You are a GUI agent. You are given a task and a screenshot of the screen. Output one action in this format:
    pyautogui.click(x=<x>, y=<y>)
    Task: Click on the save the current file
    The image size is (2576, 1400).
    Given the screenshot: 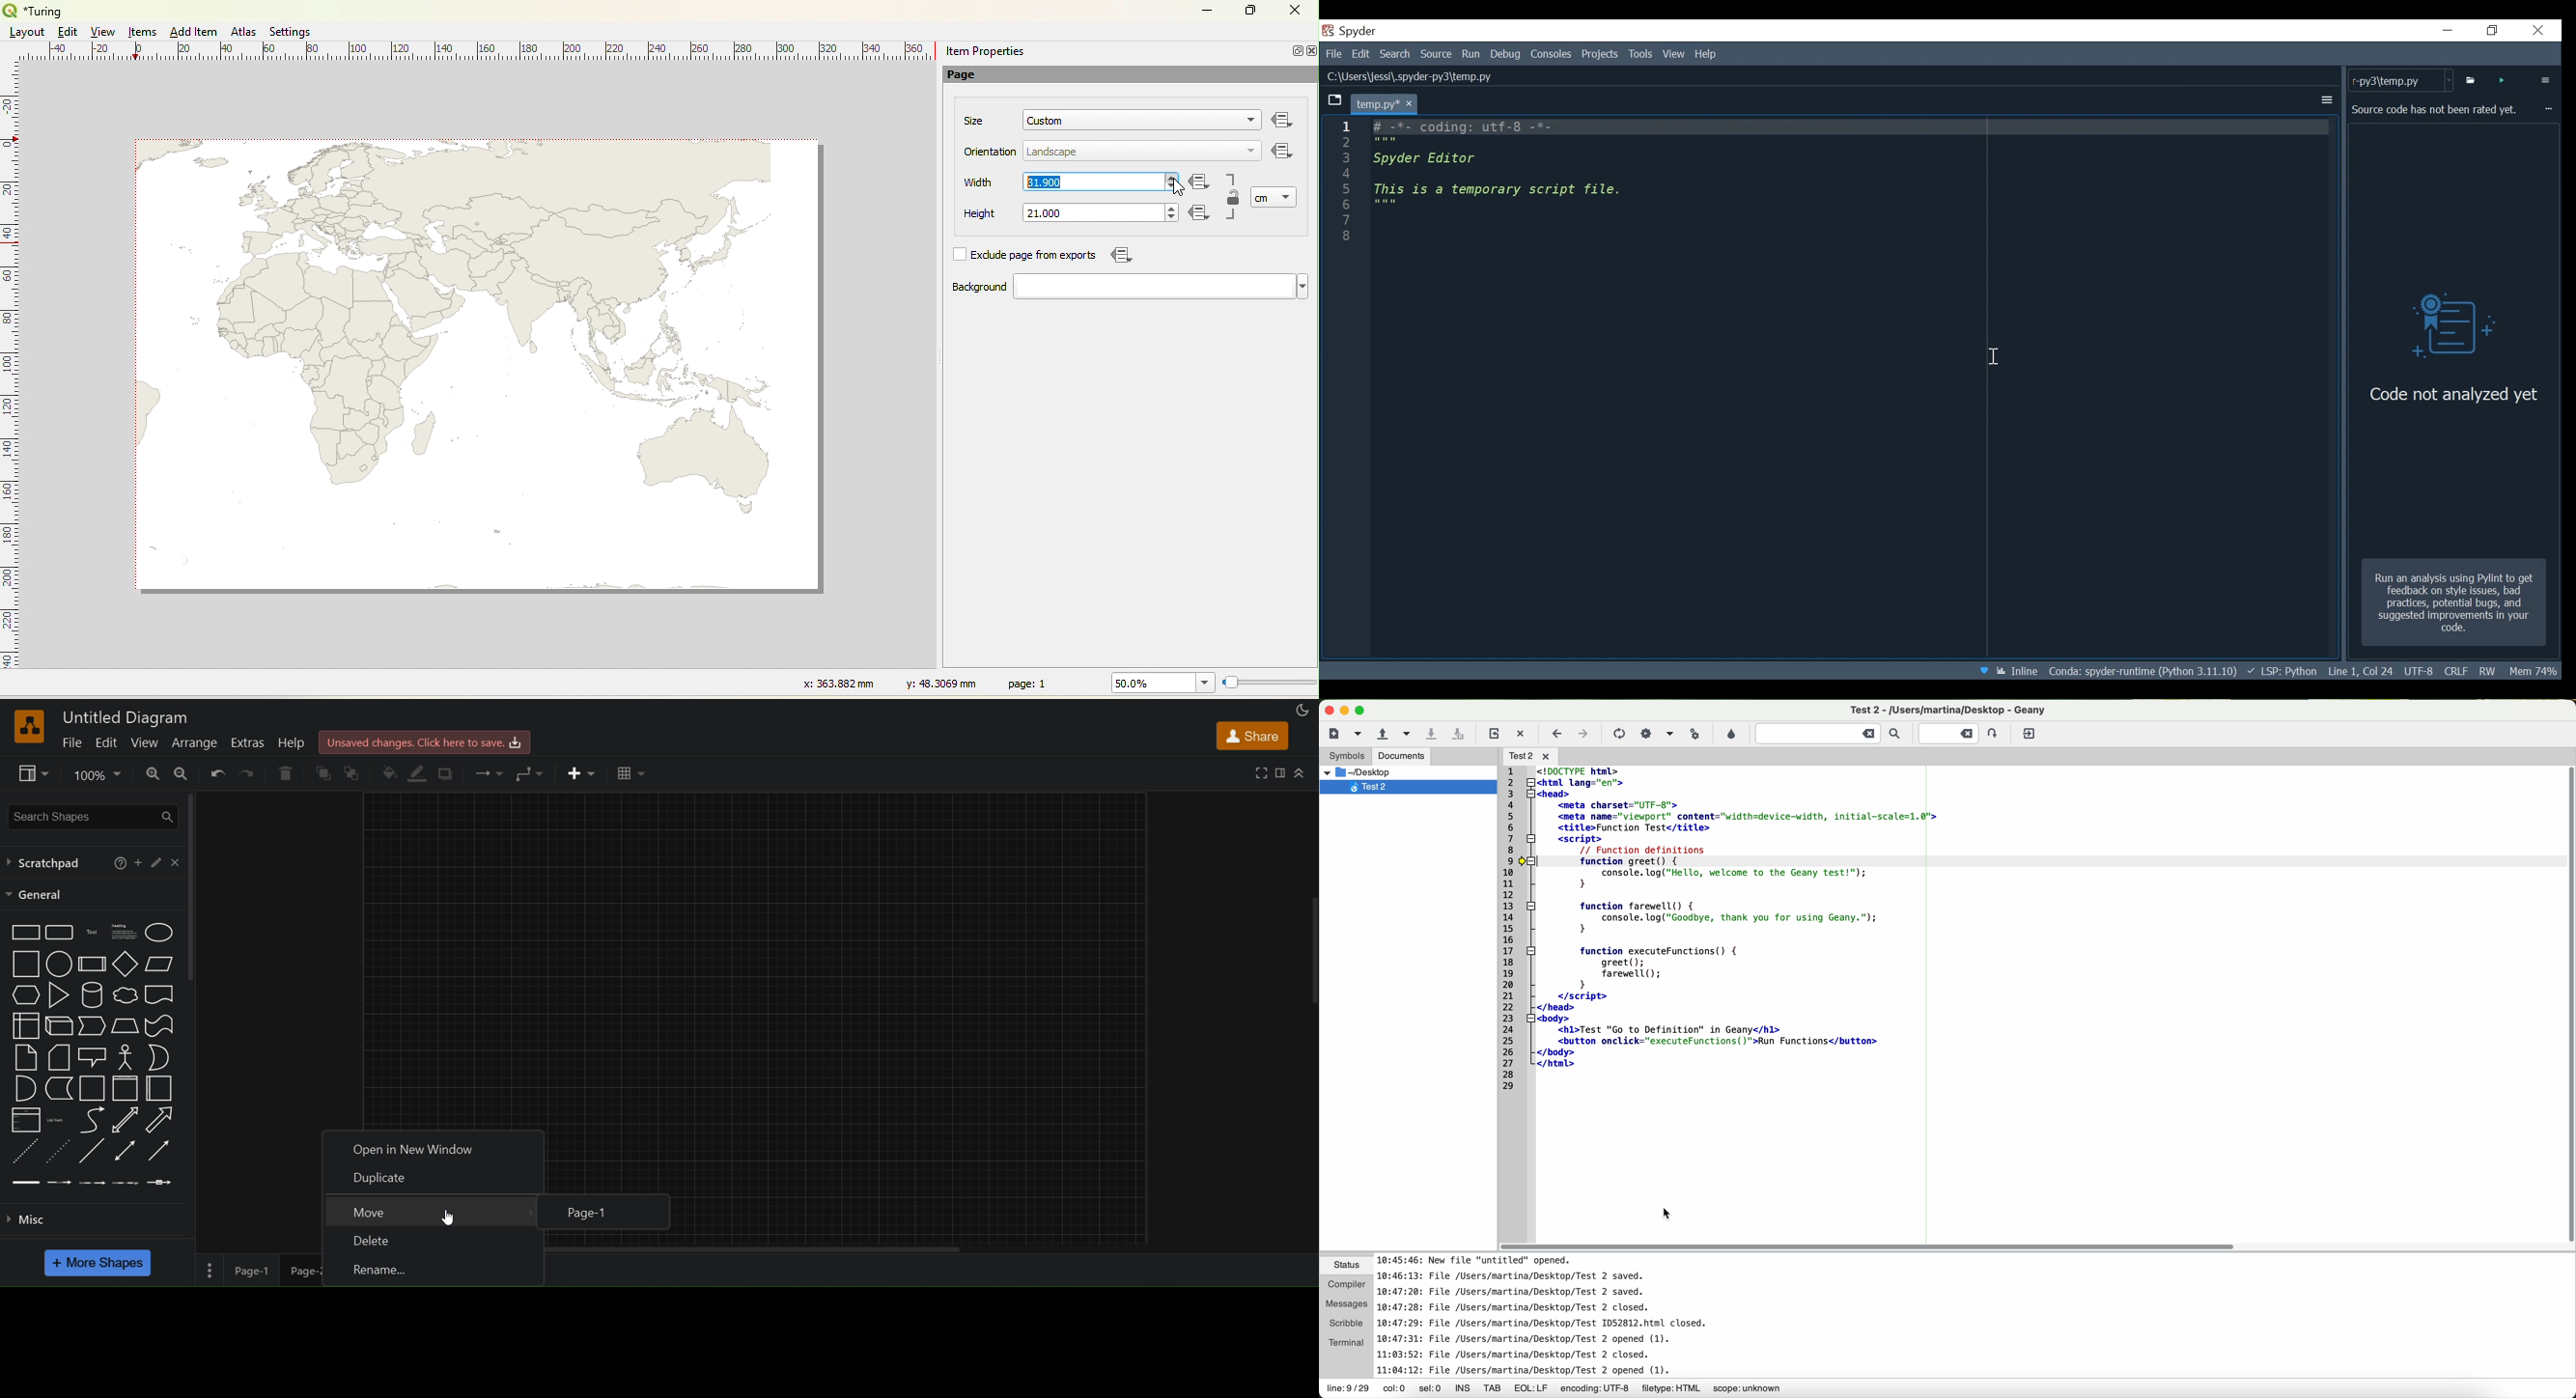 What is the action you would take?
    pyautogui.click(x=1433, y=733)
    